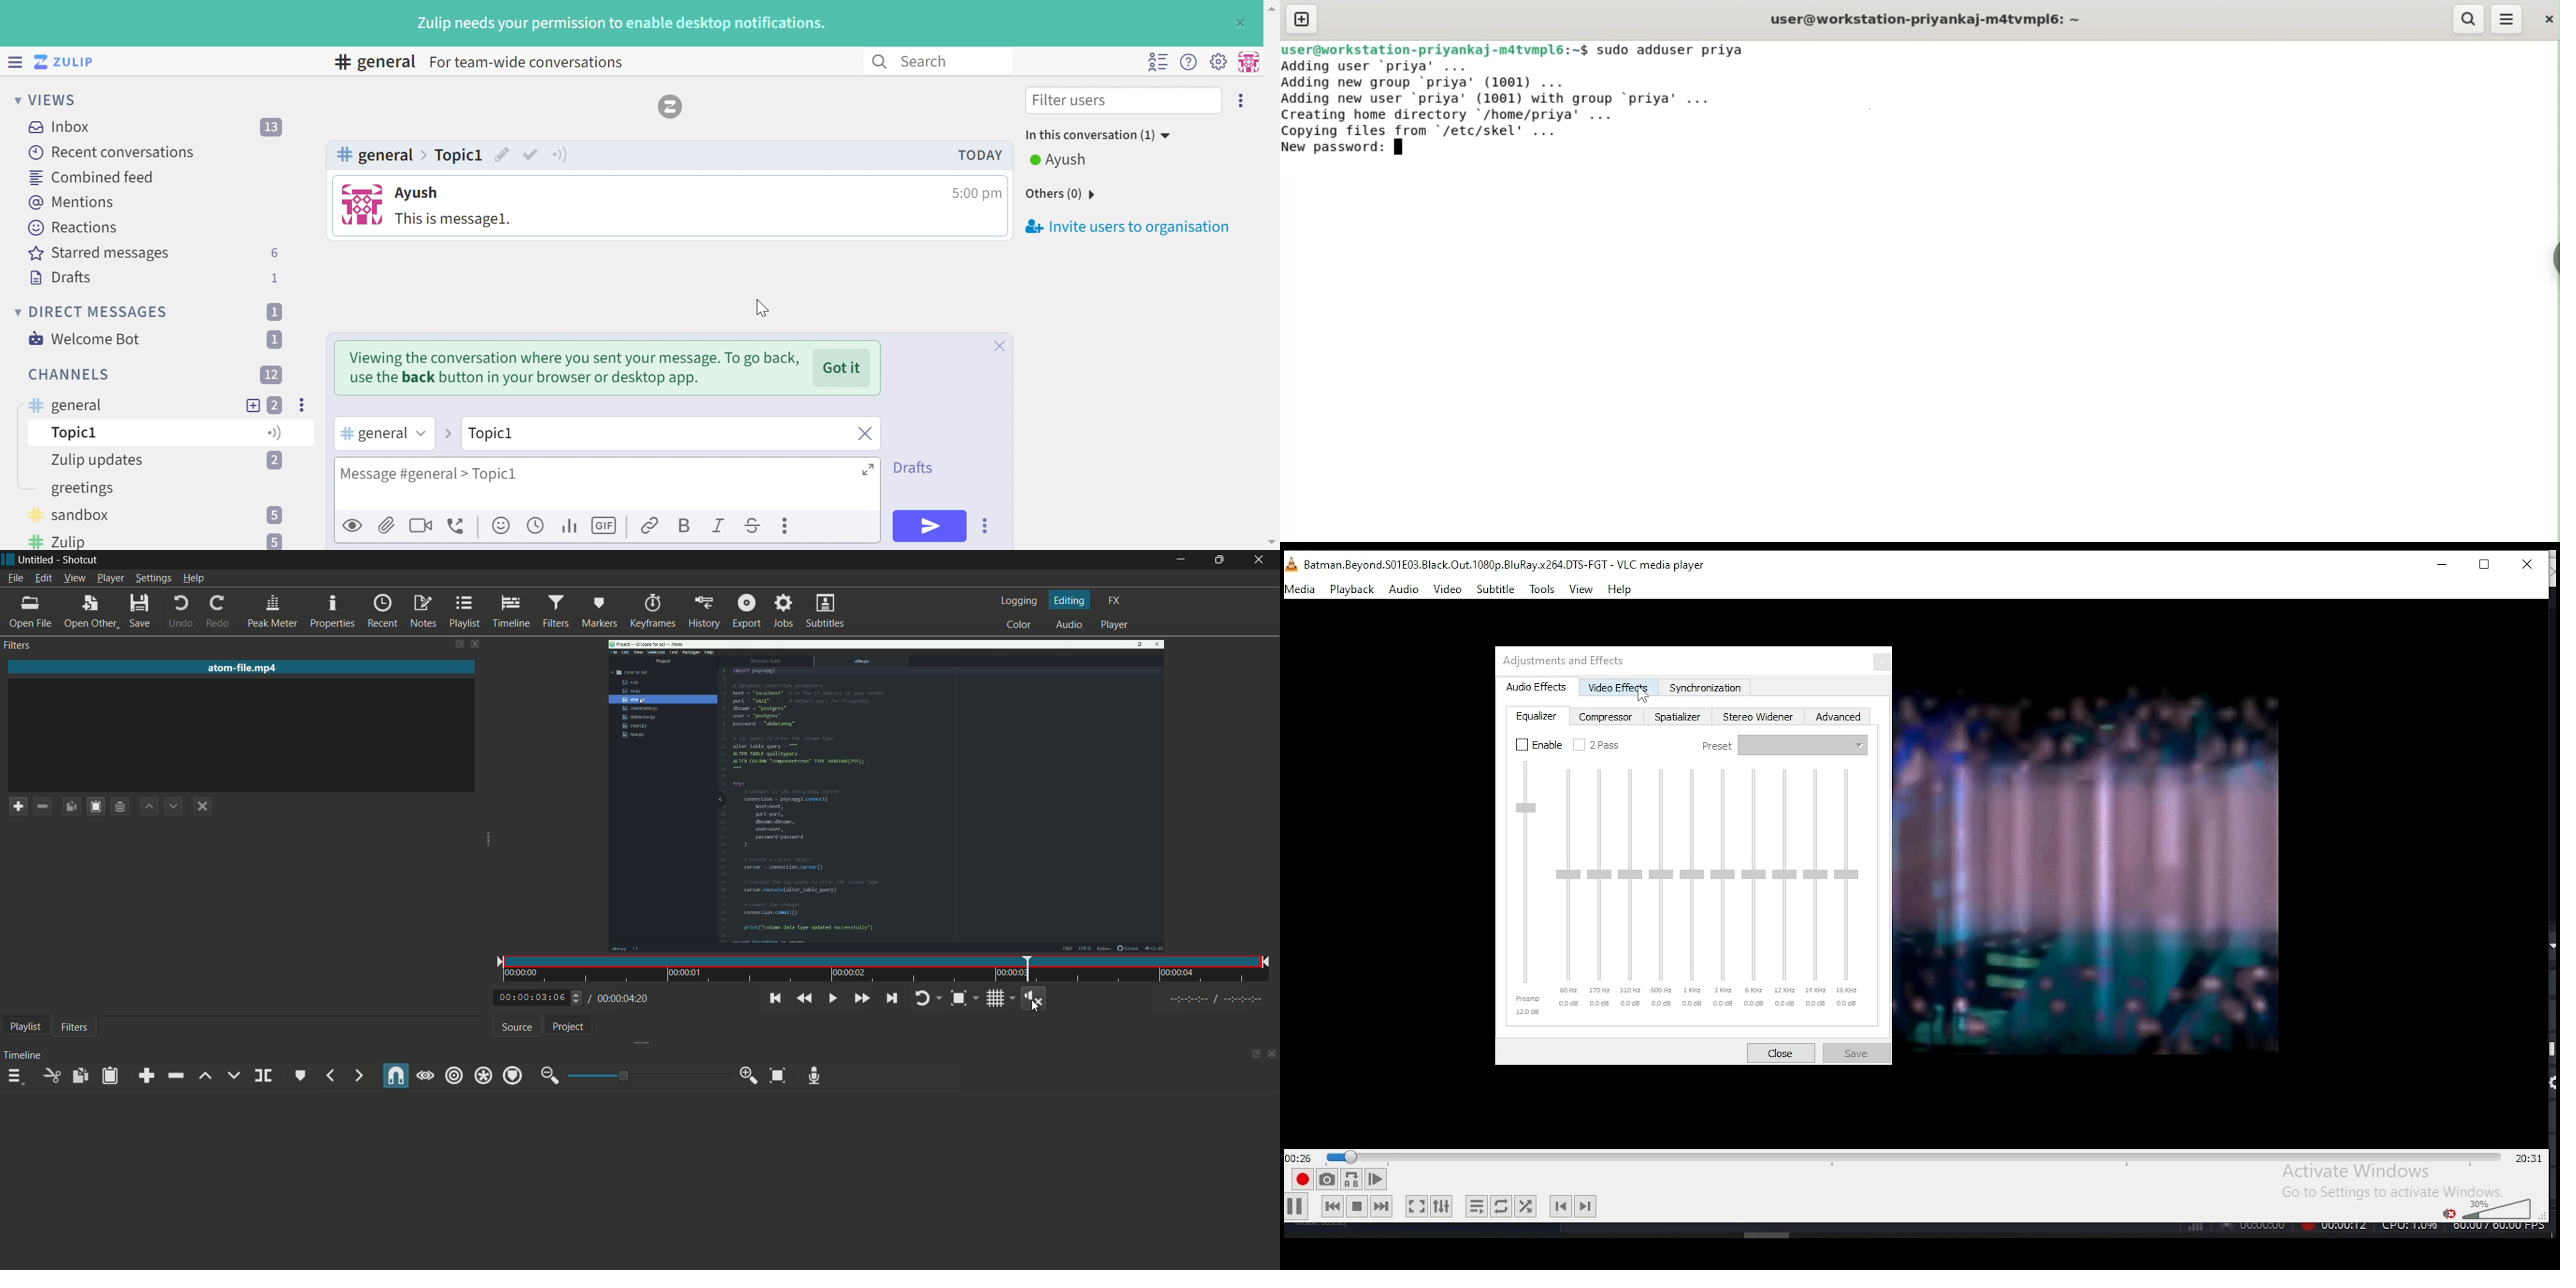 The height and width of the screenshot is (1288, 2576). Describe the element at coordinates (63, 542) in the screenshot. I see `Zulip` at that location.